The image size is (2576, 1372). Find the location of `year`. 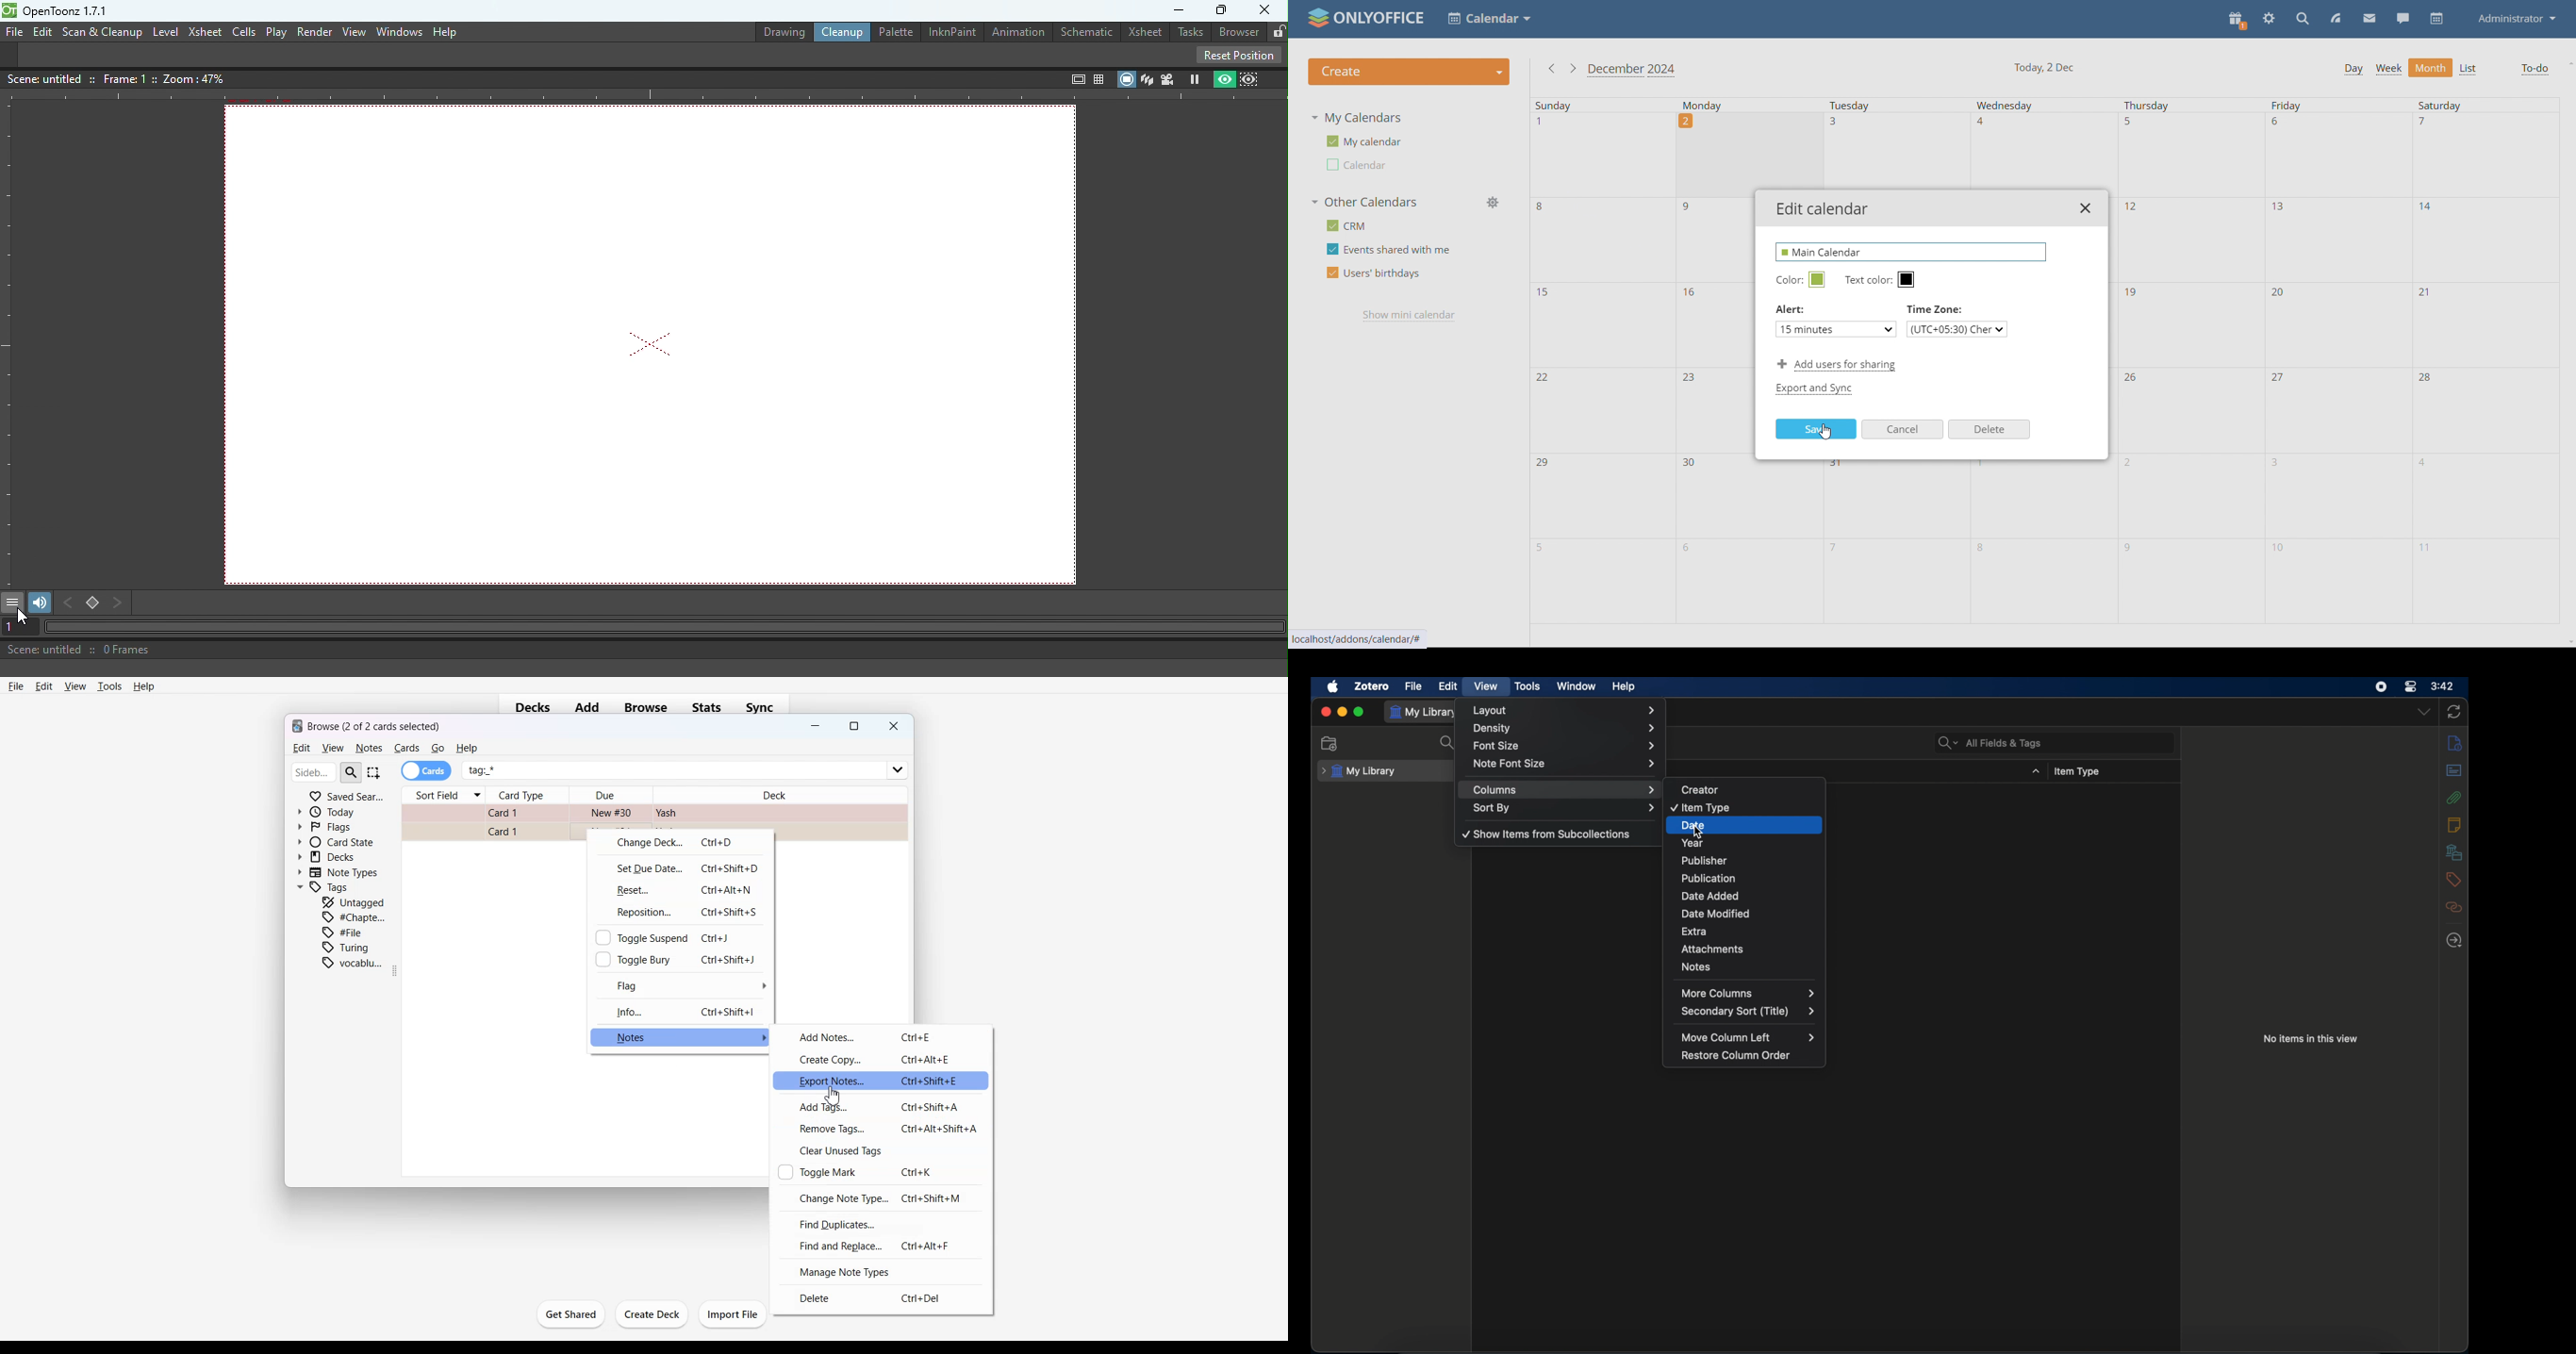

year is located at coordinates (1749, 841).